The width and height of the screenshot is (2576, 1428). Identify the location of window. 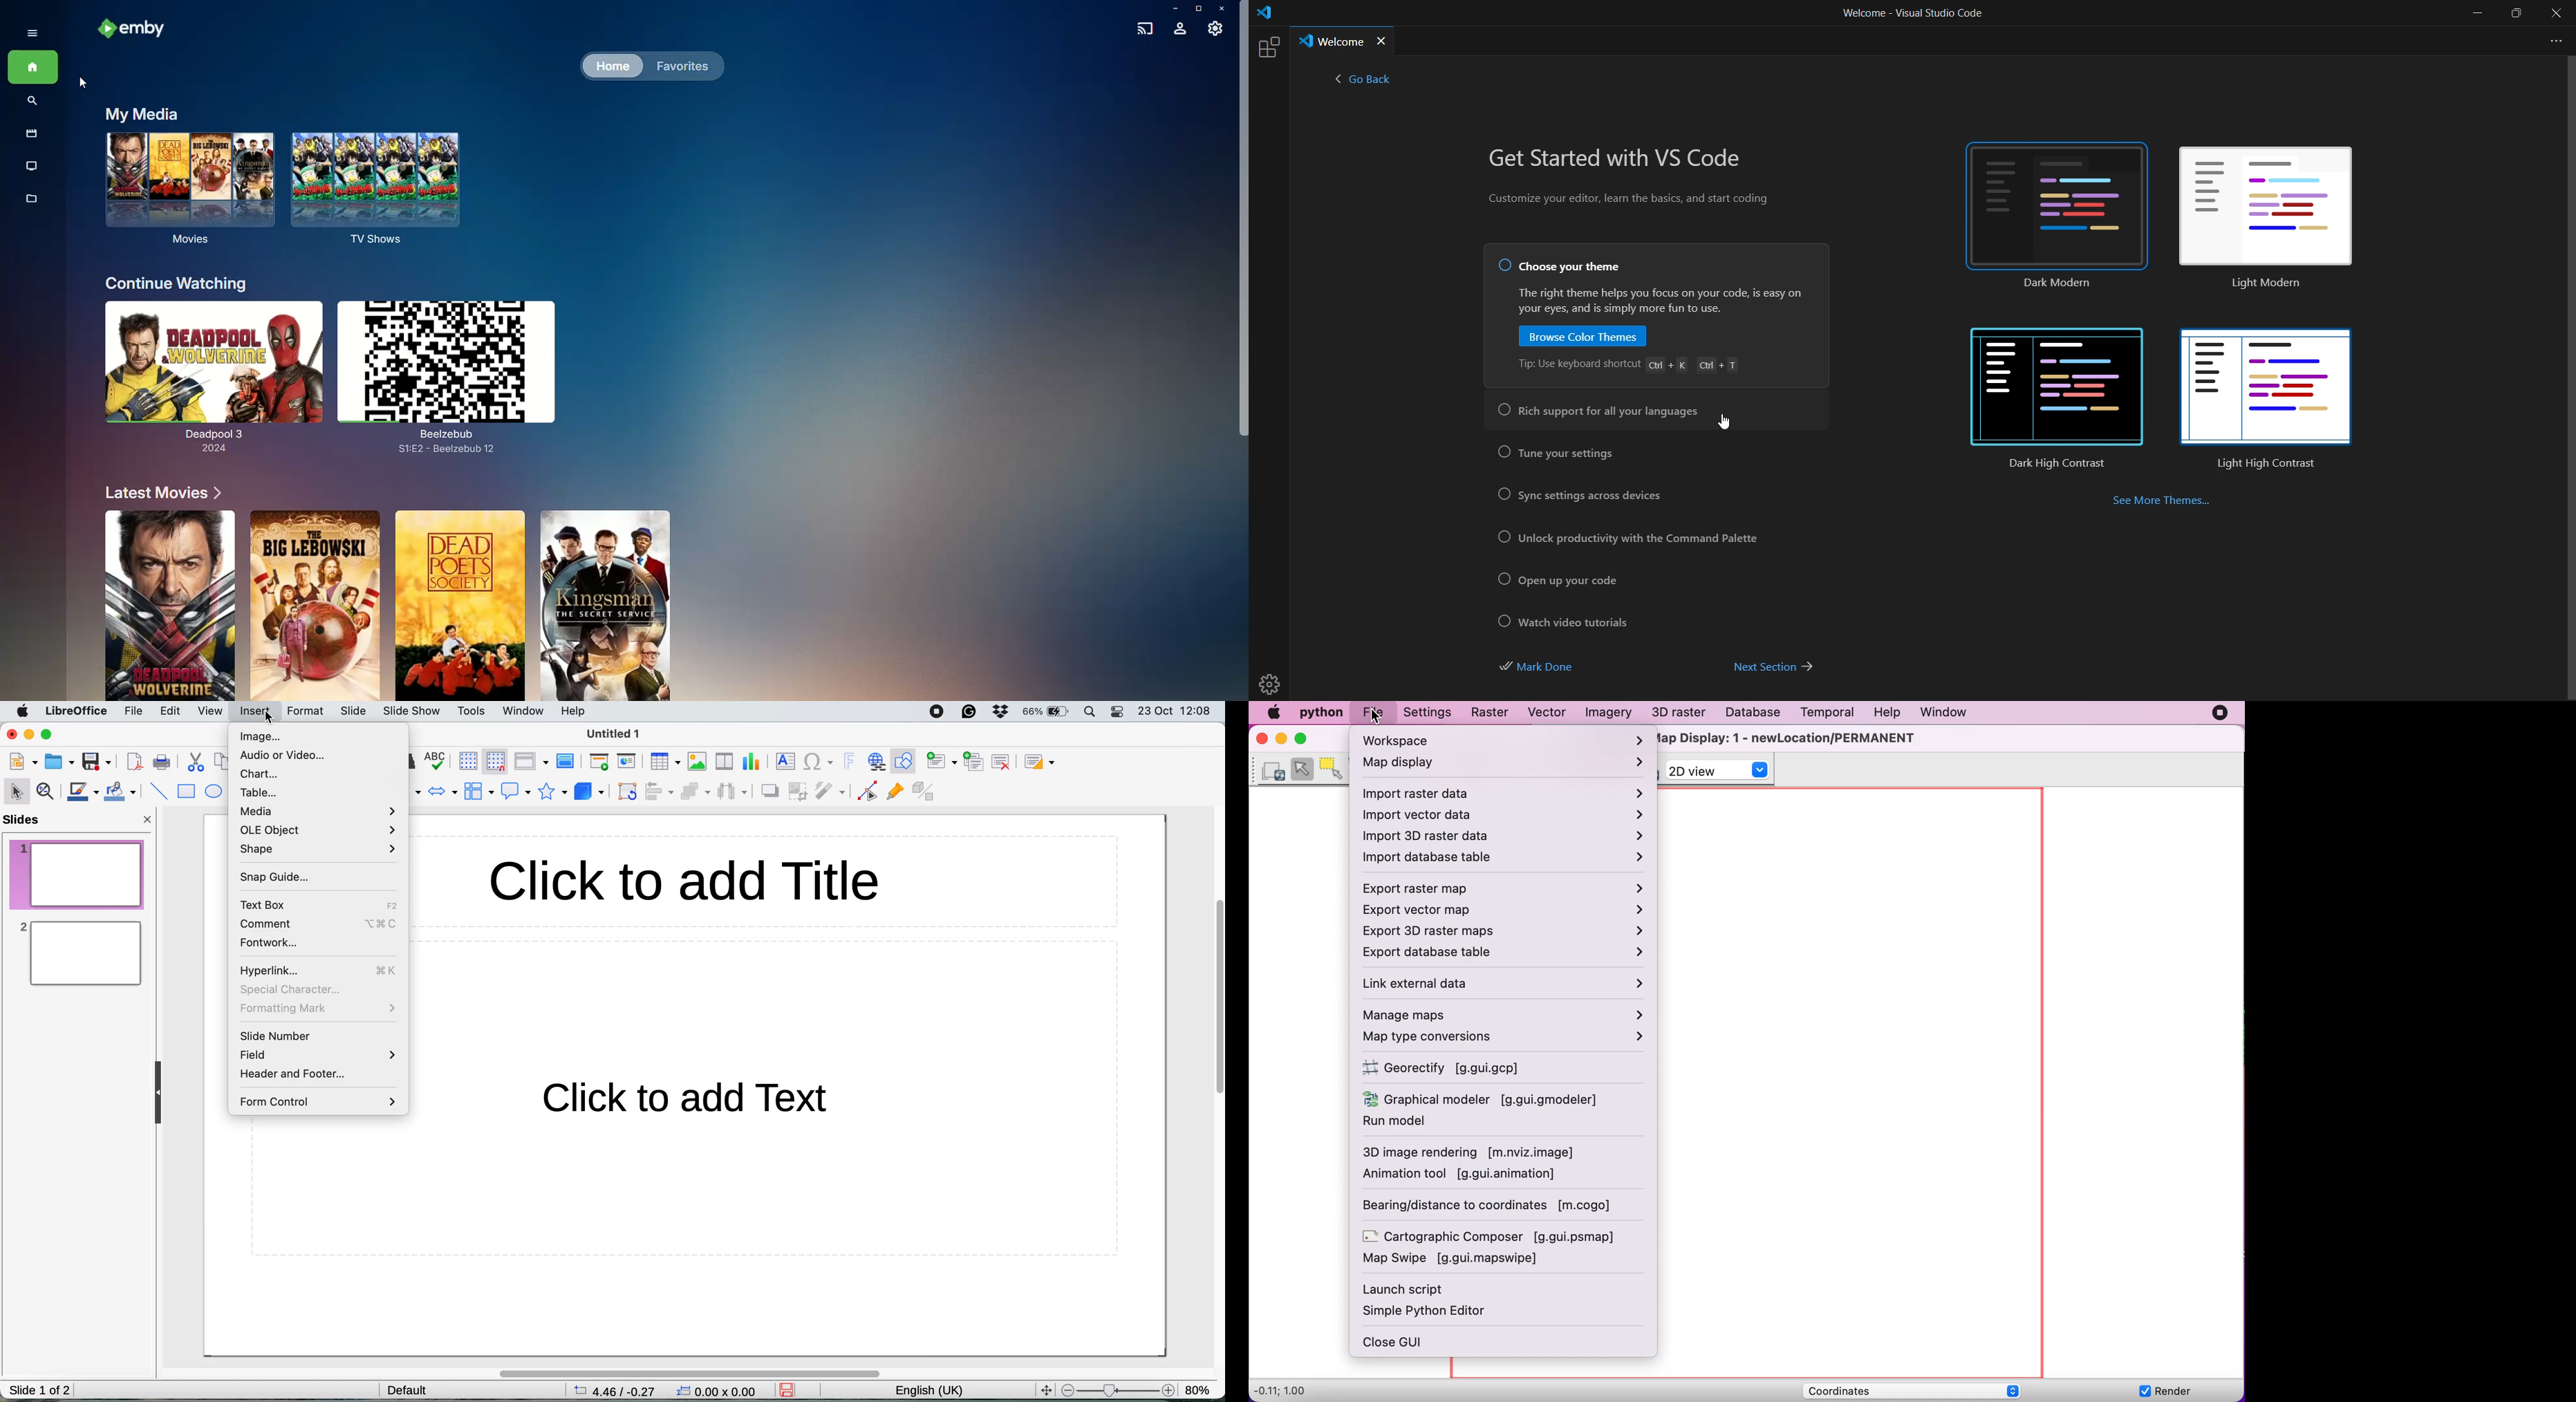
(524, 712).